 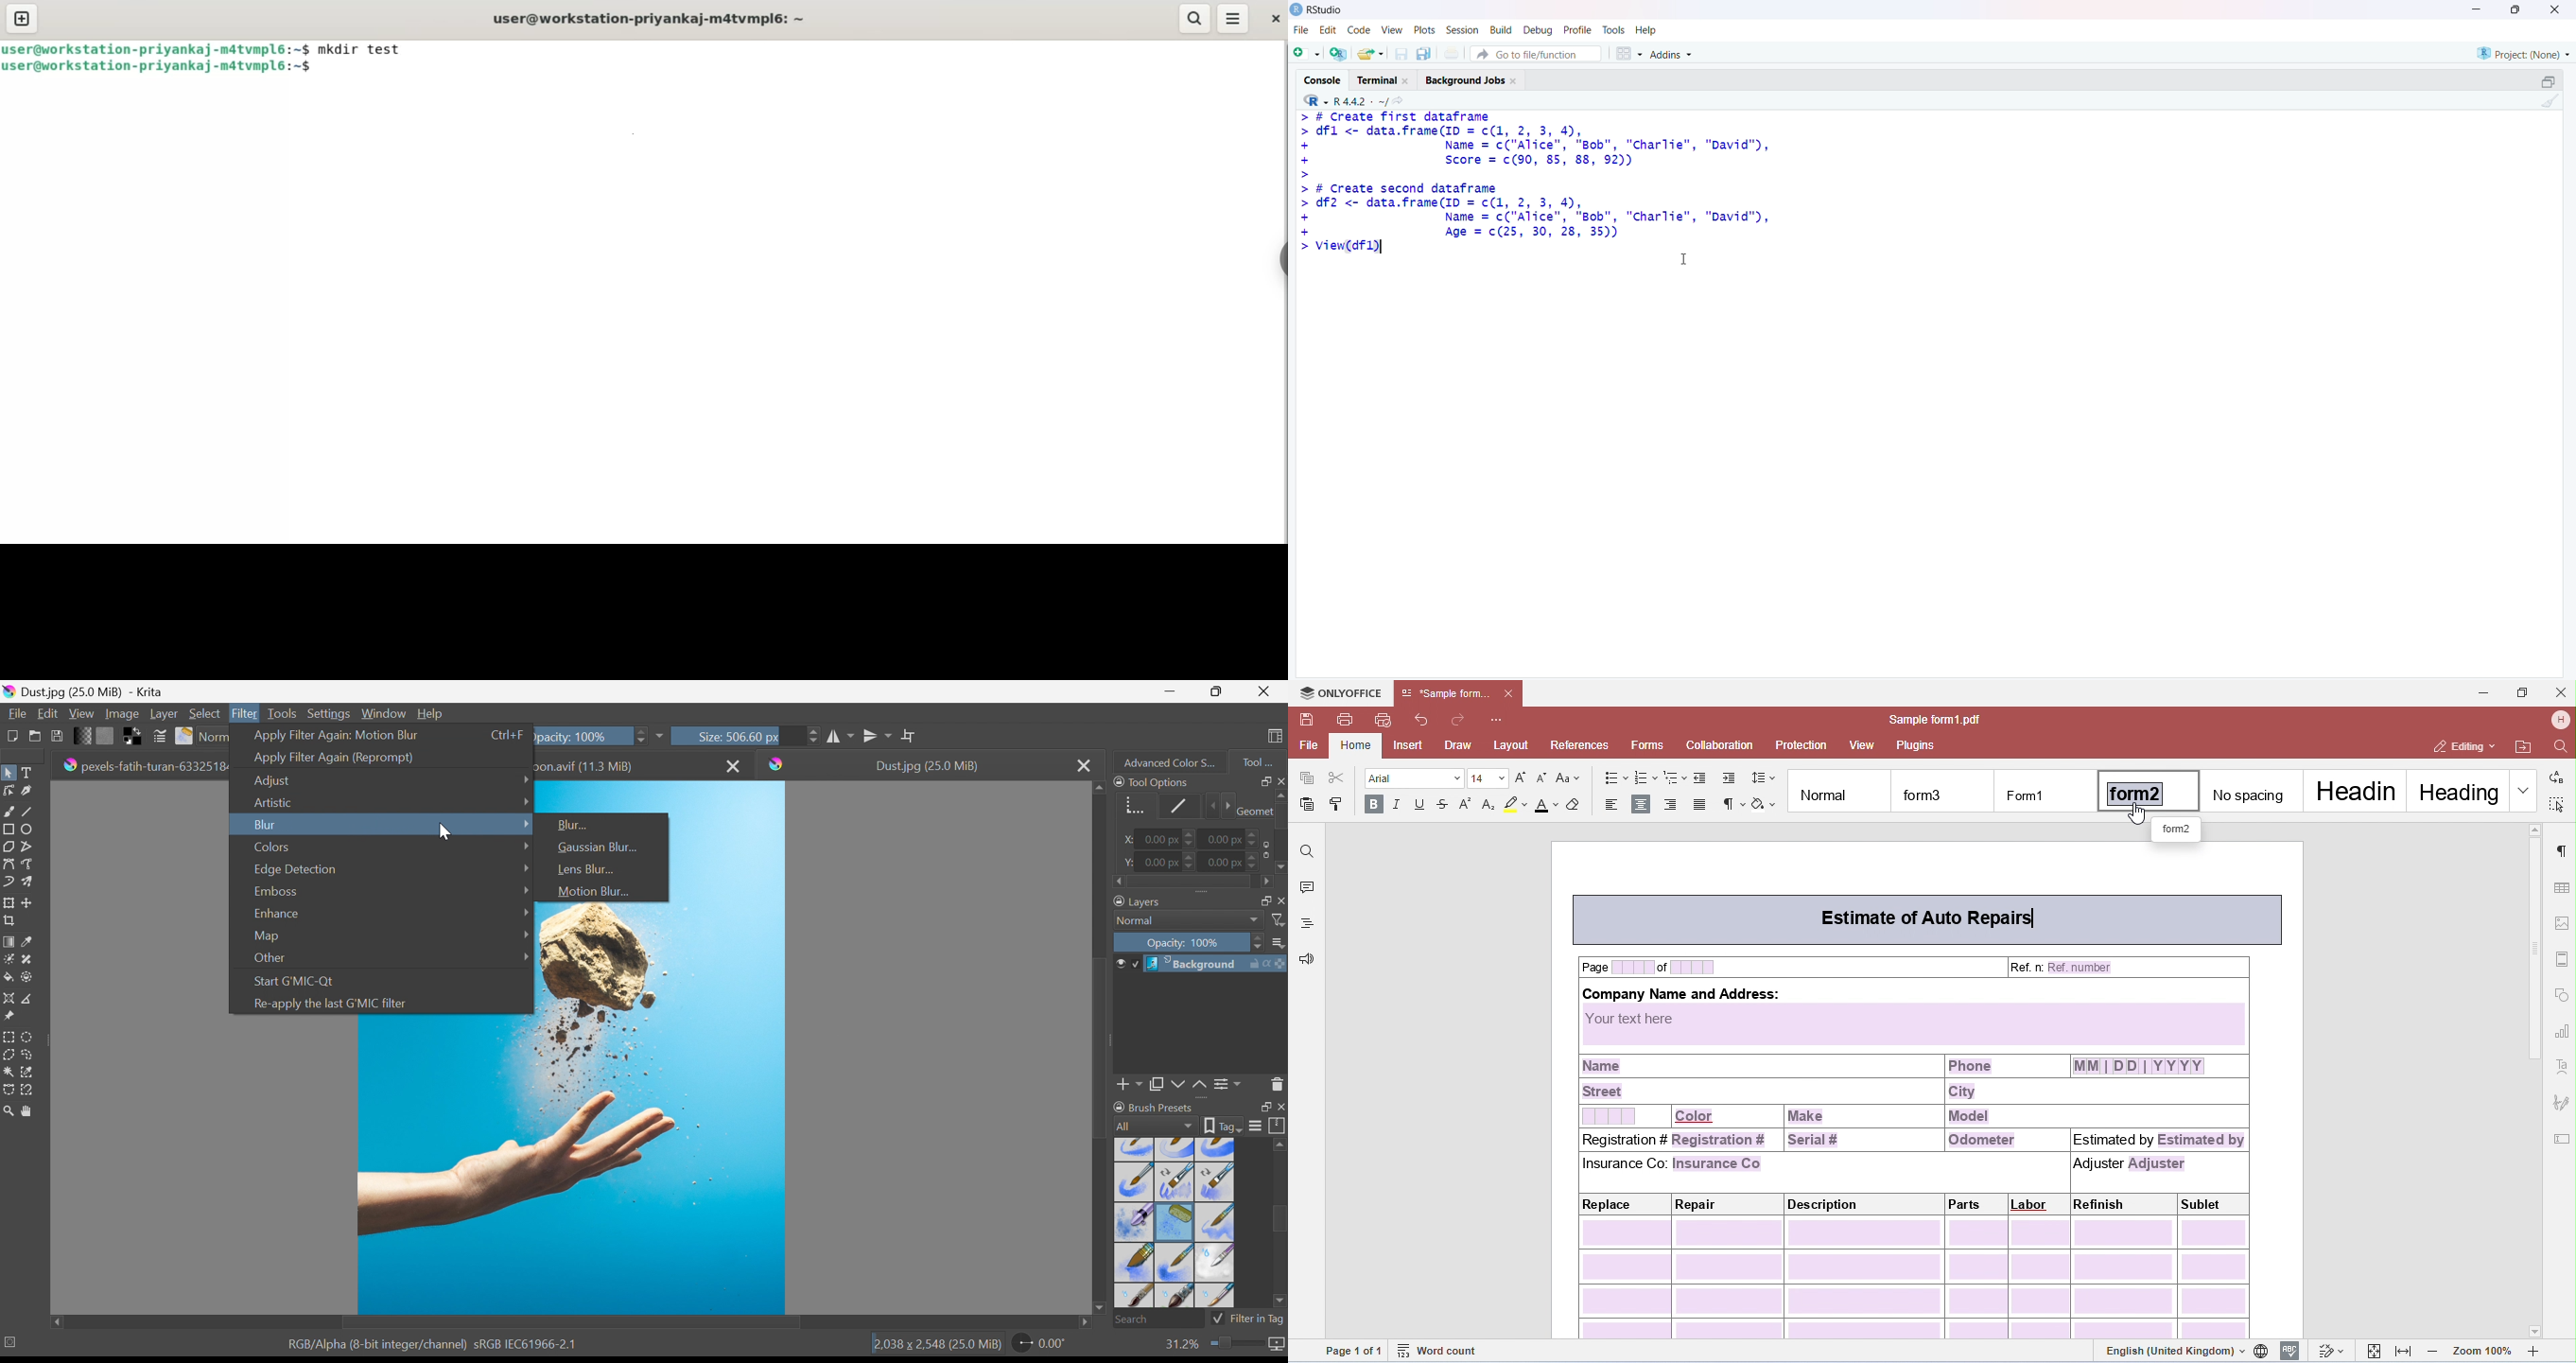 I want to click on Drop Down, so click(x=525, y=913).